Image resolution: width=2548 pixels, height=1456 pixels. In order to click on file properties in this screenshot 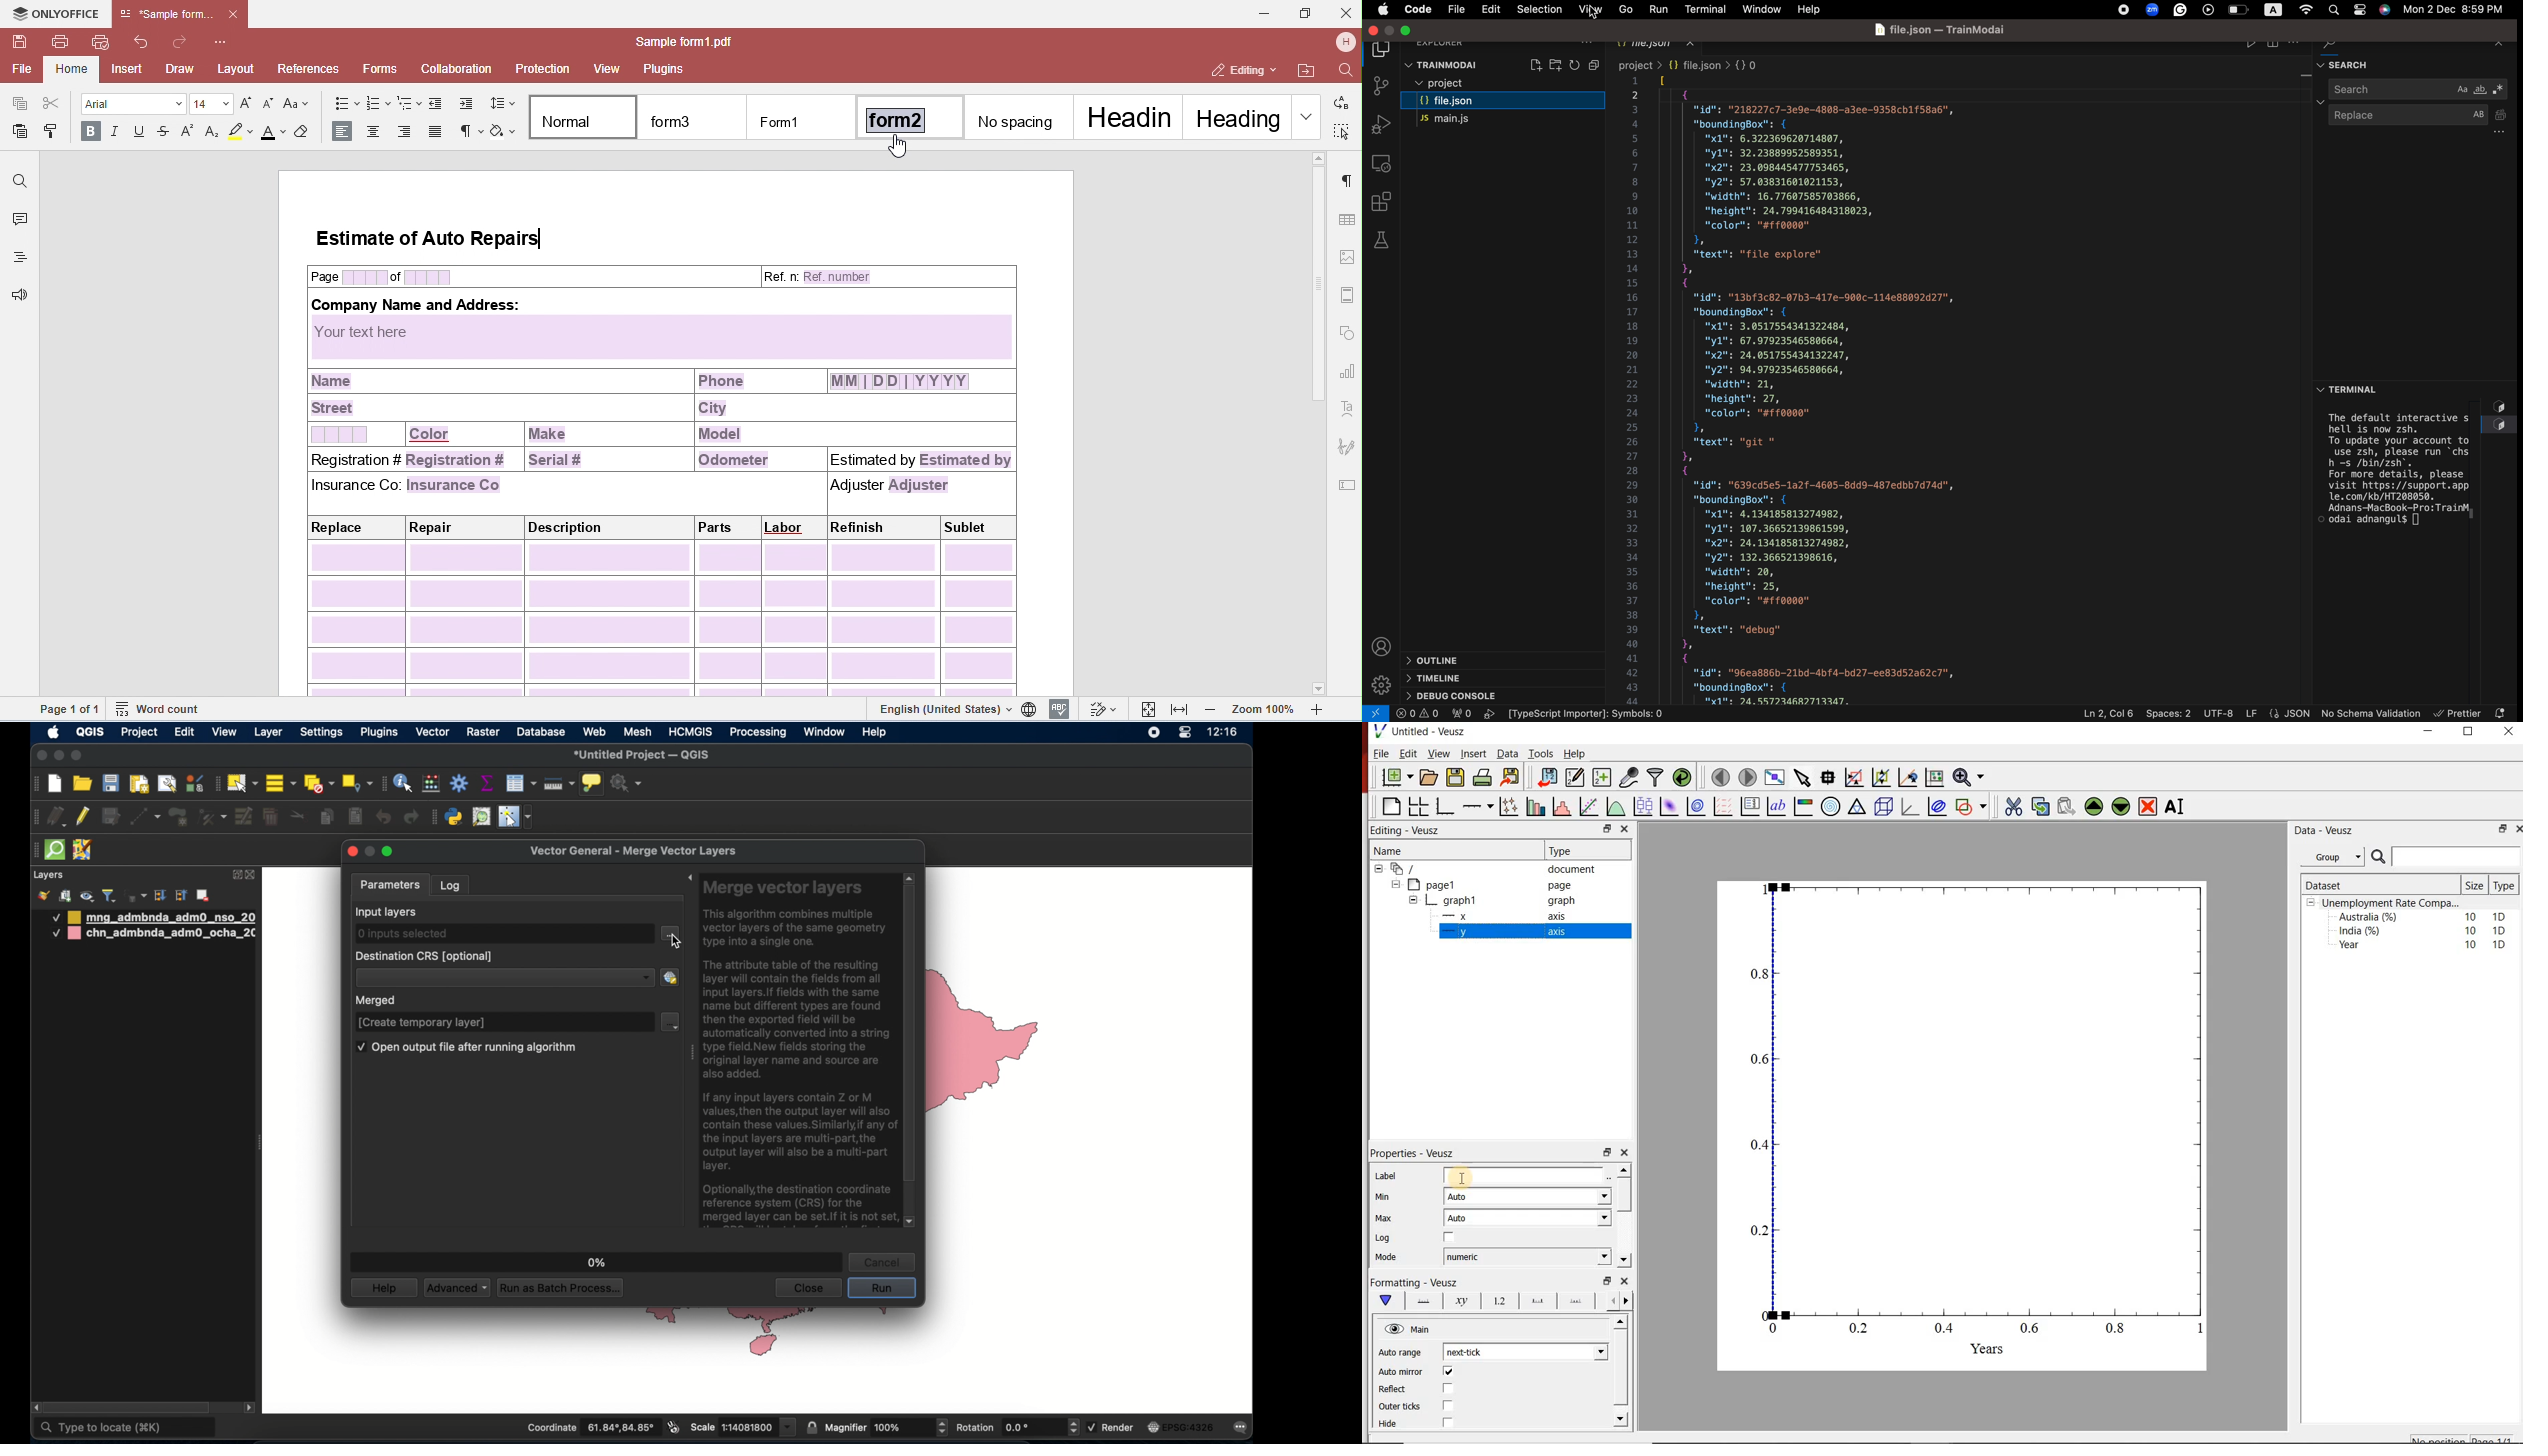, I will do `click(2277, 714)`.